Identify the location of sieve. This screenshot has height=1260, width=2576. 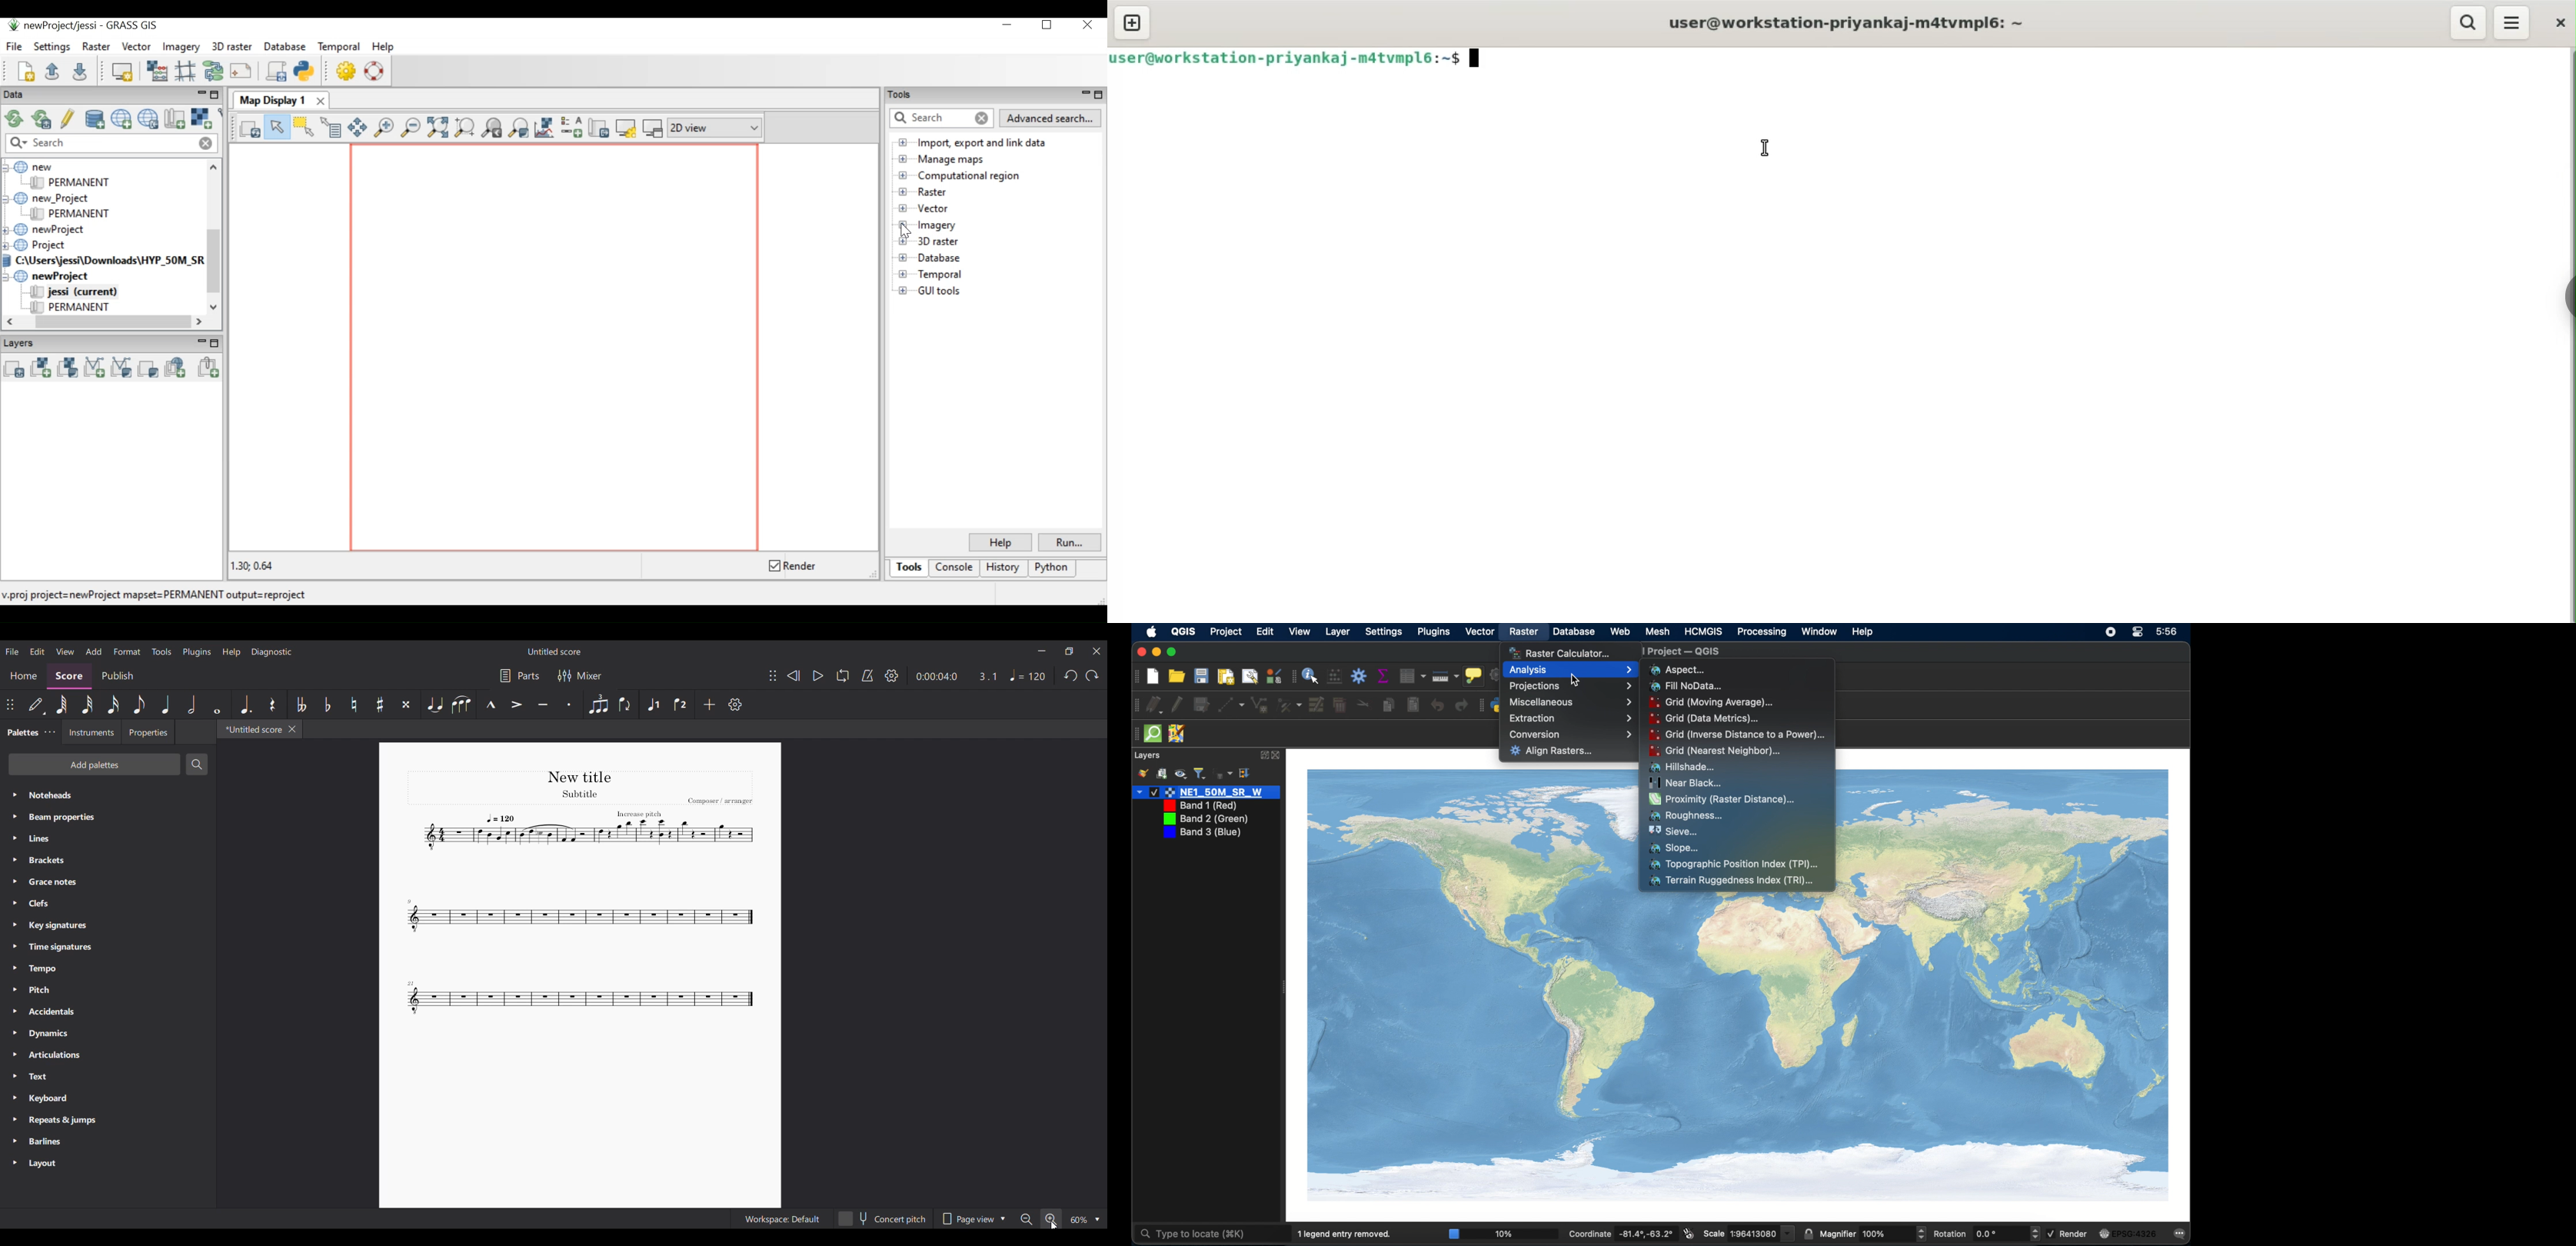
(1672, 831).